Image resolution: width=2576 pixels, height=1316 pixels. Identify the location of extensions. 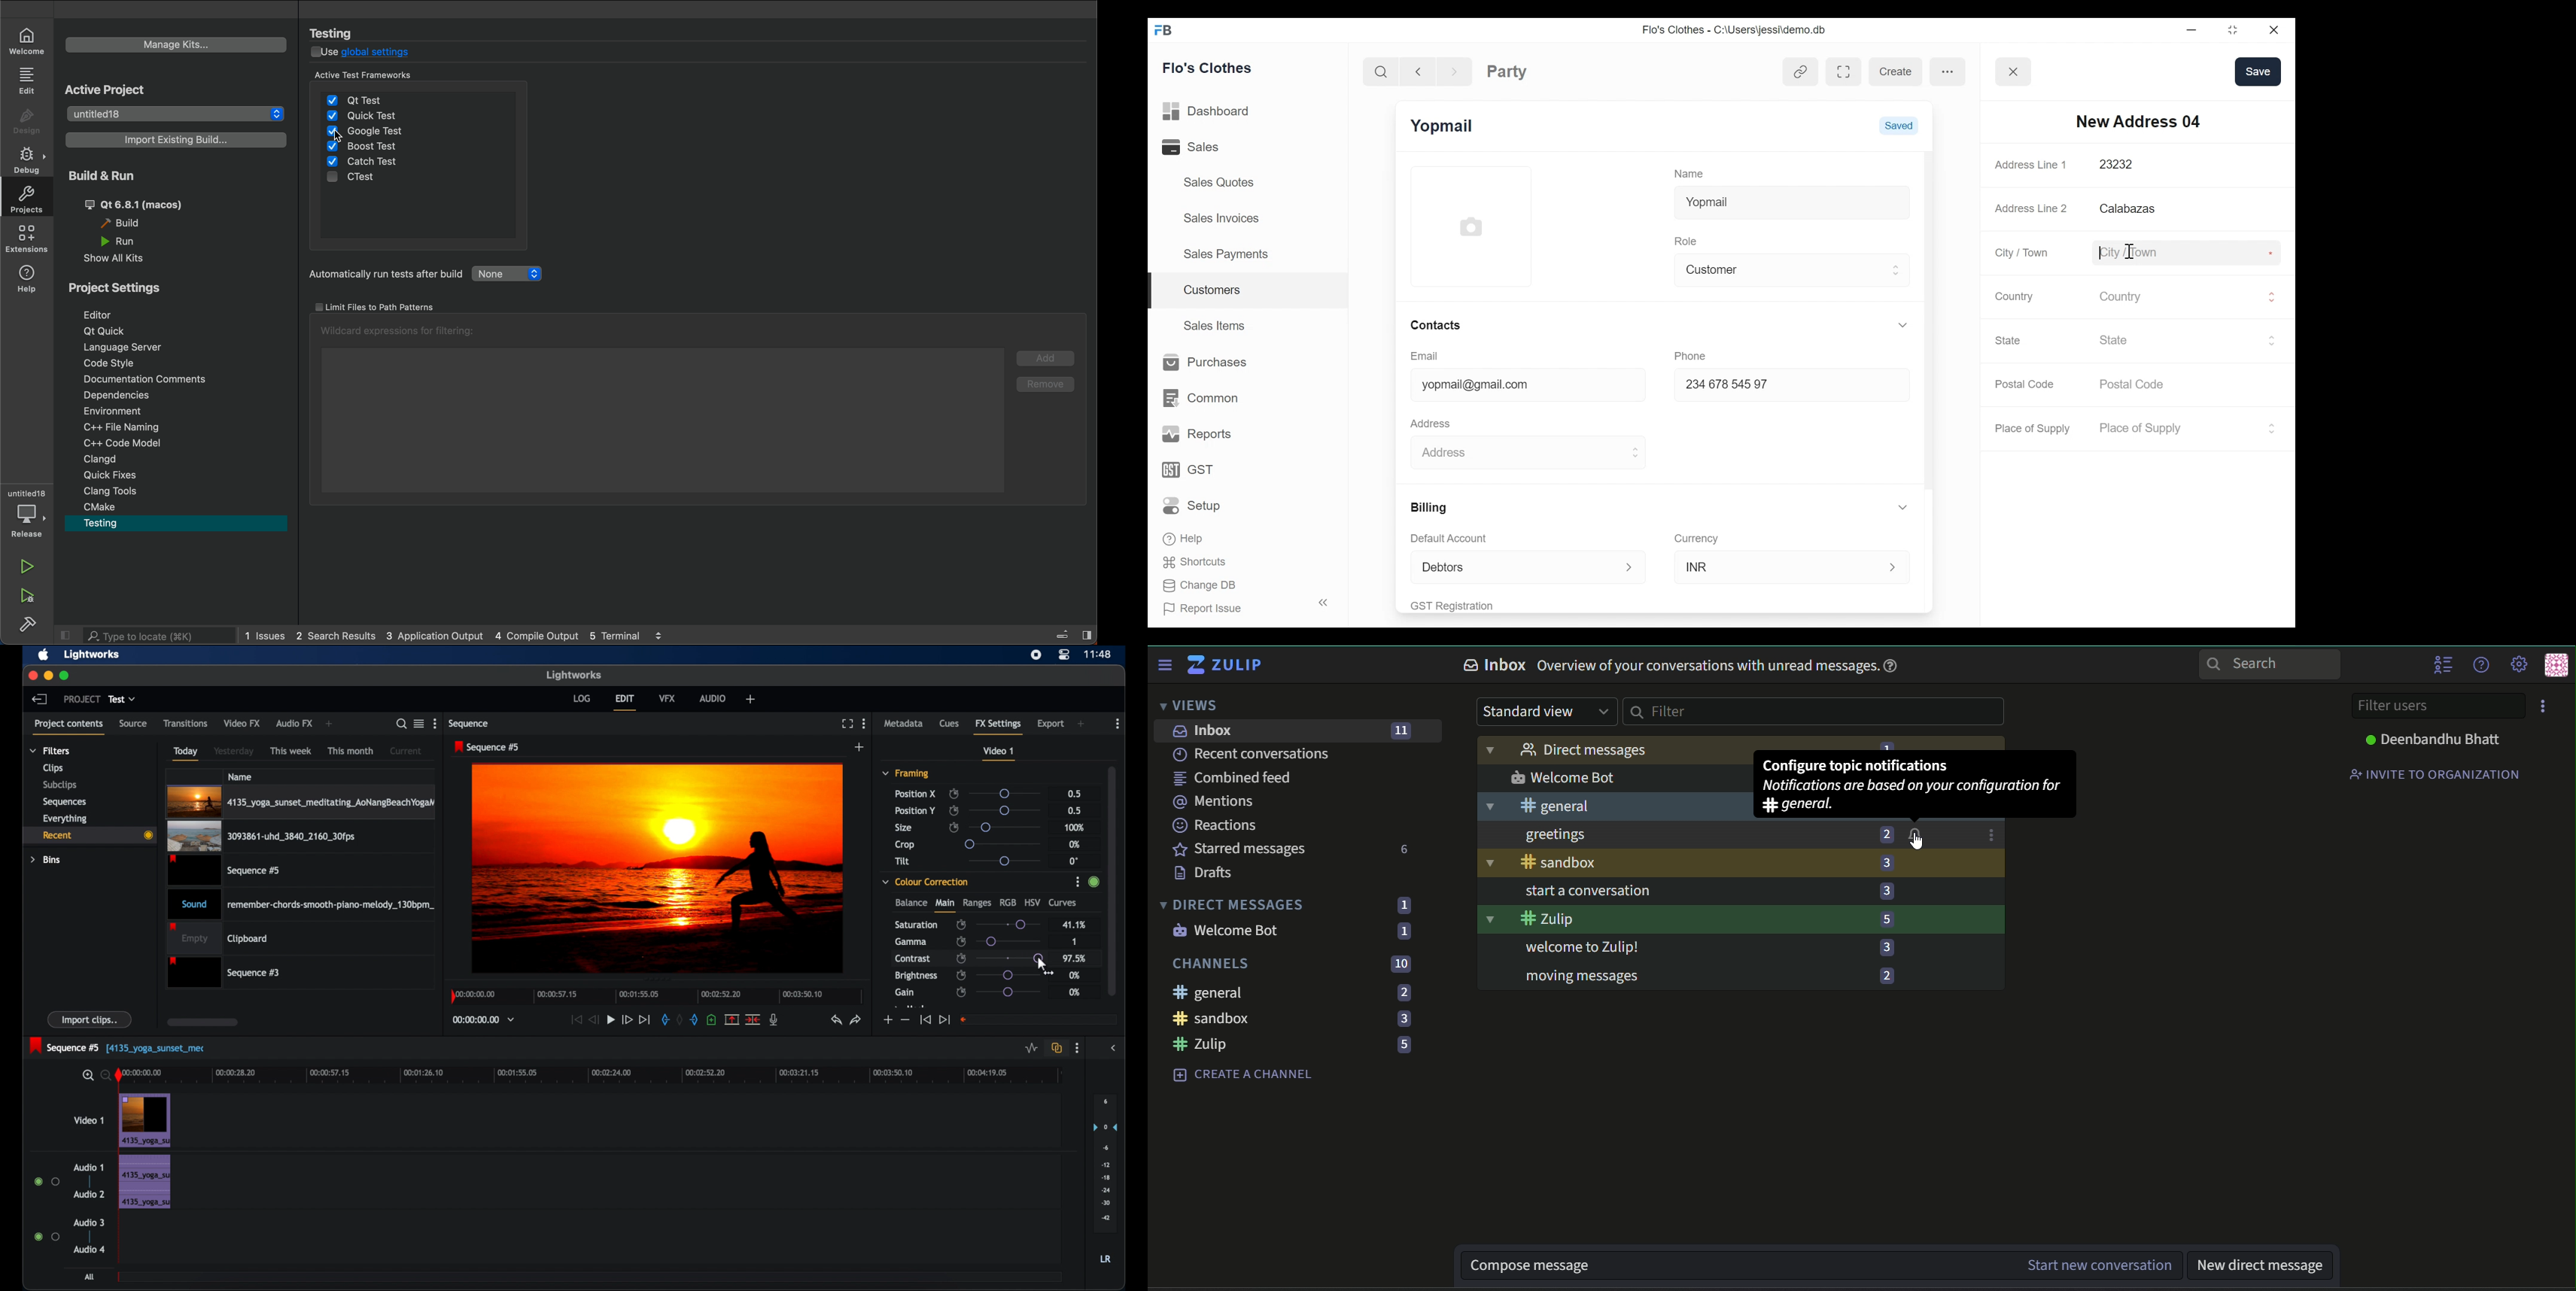
(27, 239).